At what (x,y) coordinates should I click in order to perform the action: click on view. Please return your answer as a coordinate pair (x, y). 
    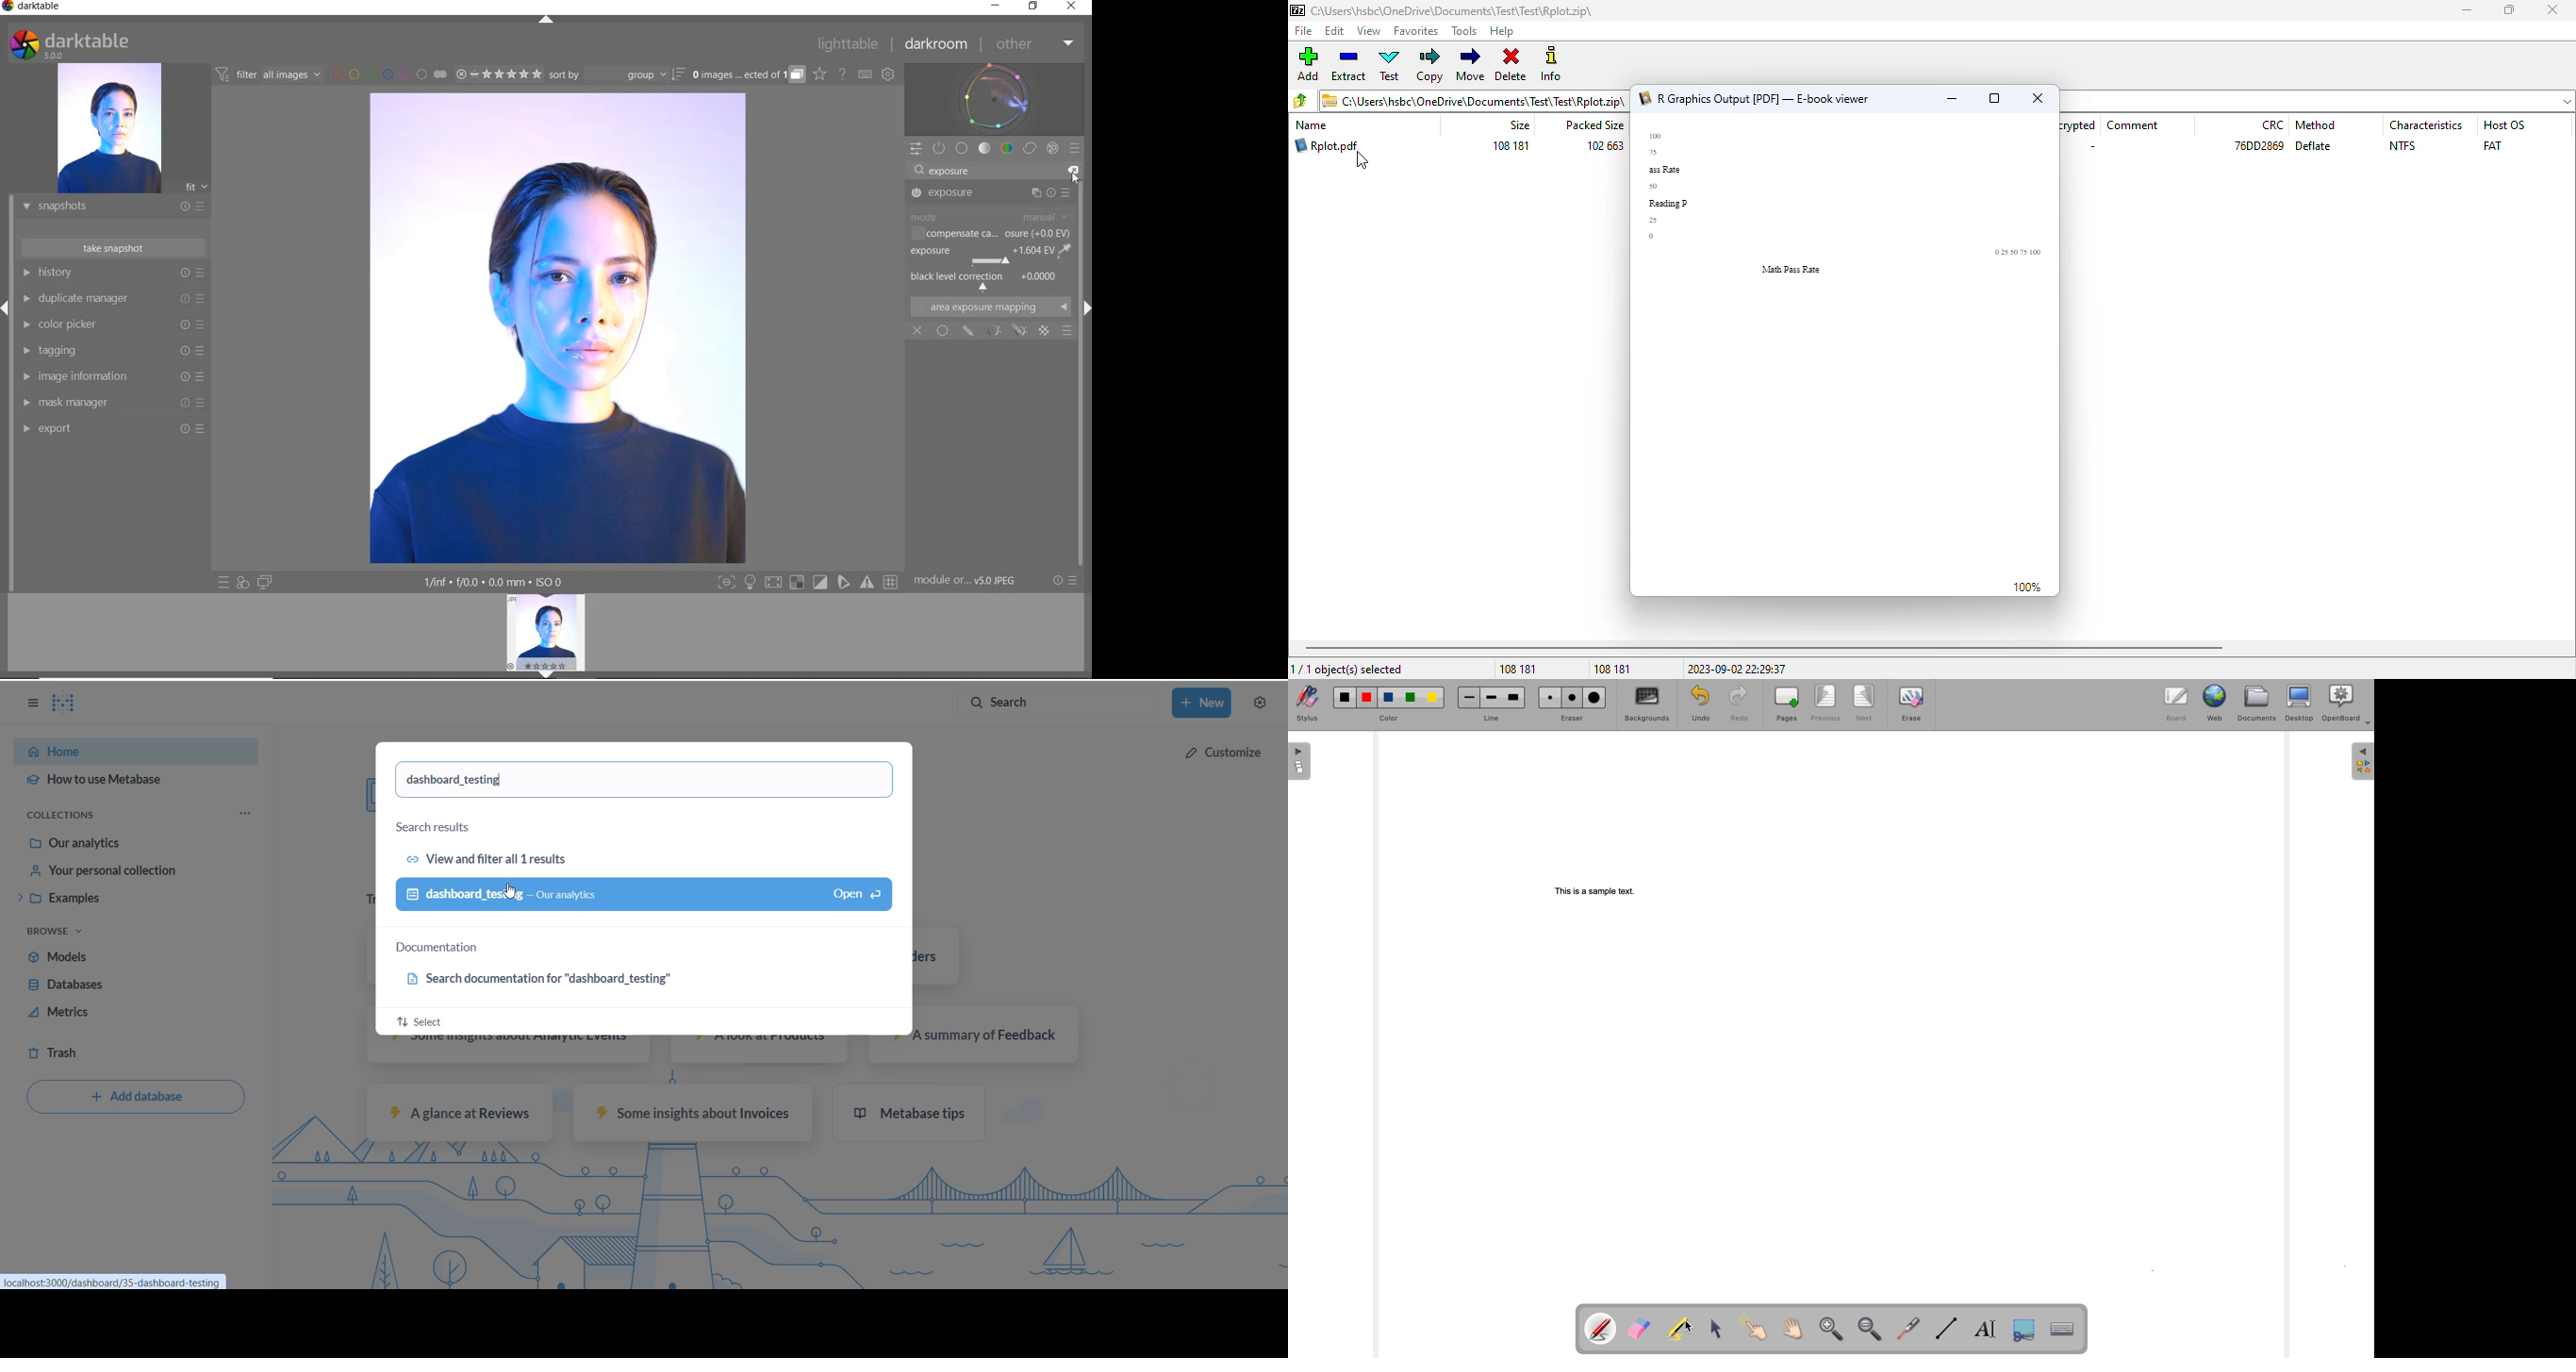
    Looking at the image, I should click on (1368, 30).